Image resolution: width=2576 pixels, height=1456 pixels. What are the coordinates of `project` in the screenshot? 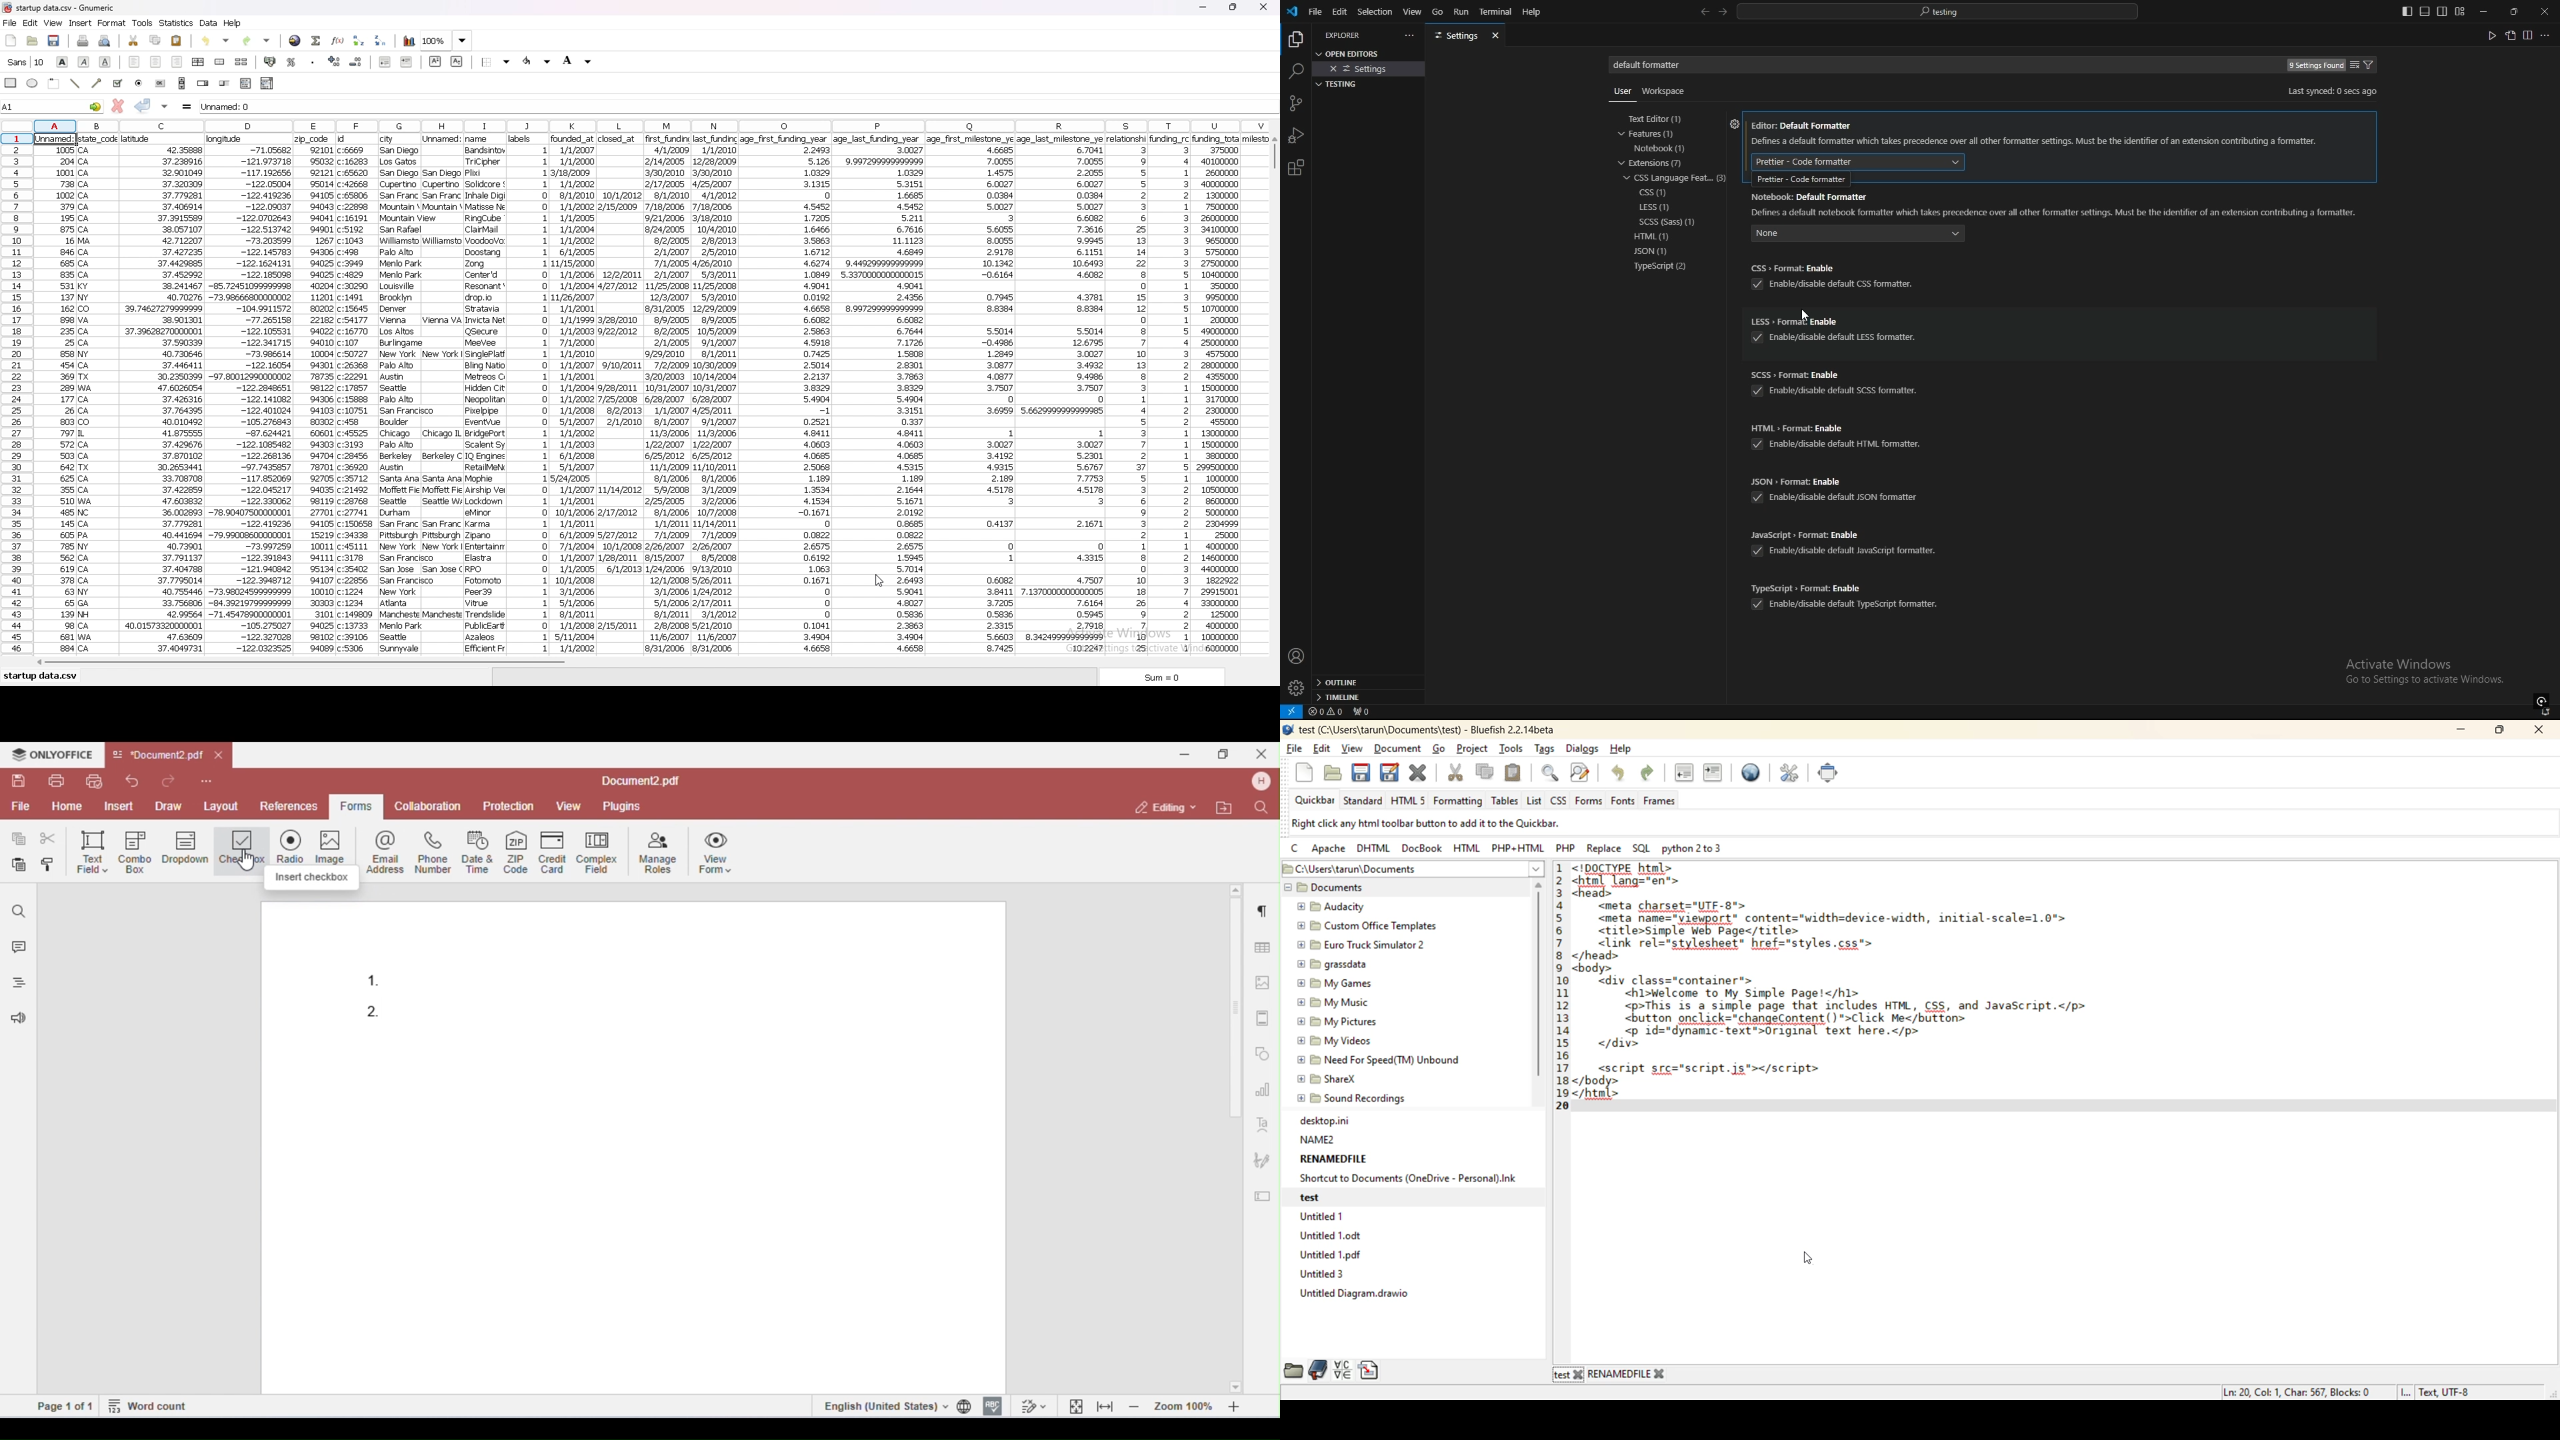 It's located at (1472, 750).